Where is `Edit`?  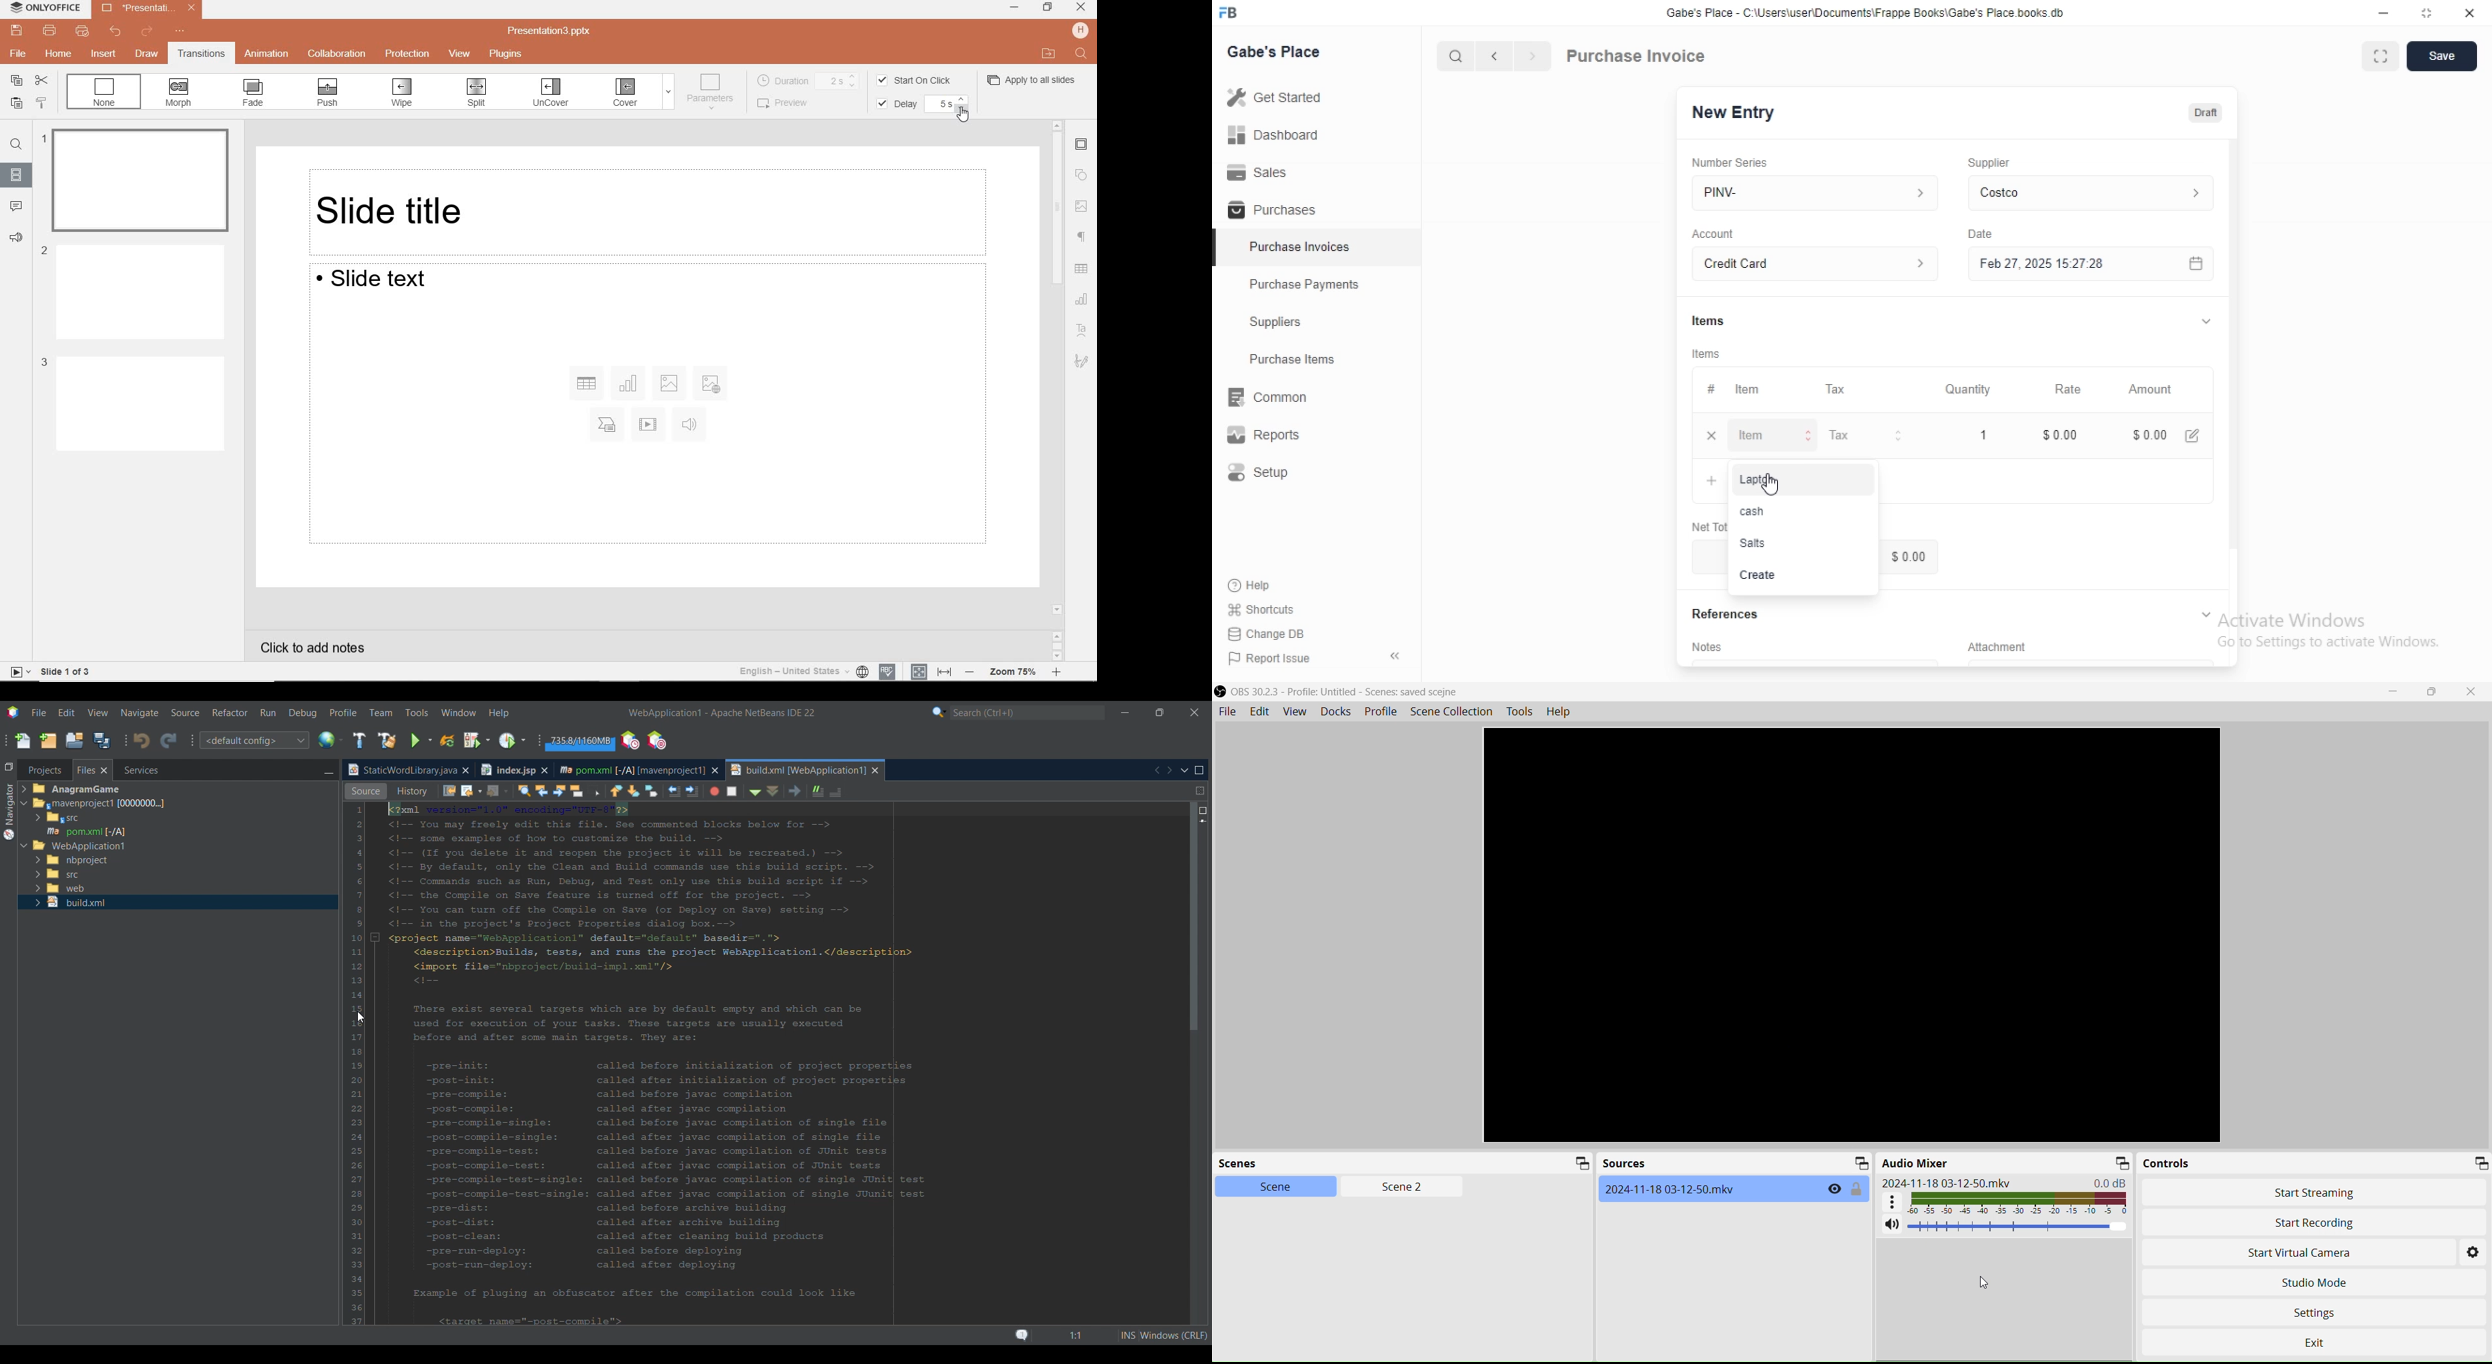 Edit is located at coordinates (2192, 436).